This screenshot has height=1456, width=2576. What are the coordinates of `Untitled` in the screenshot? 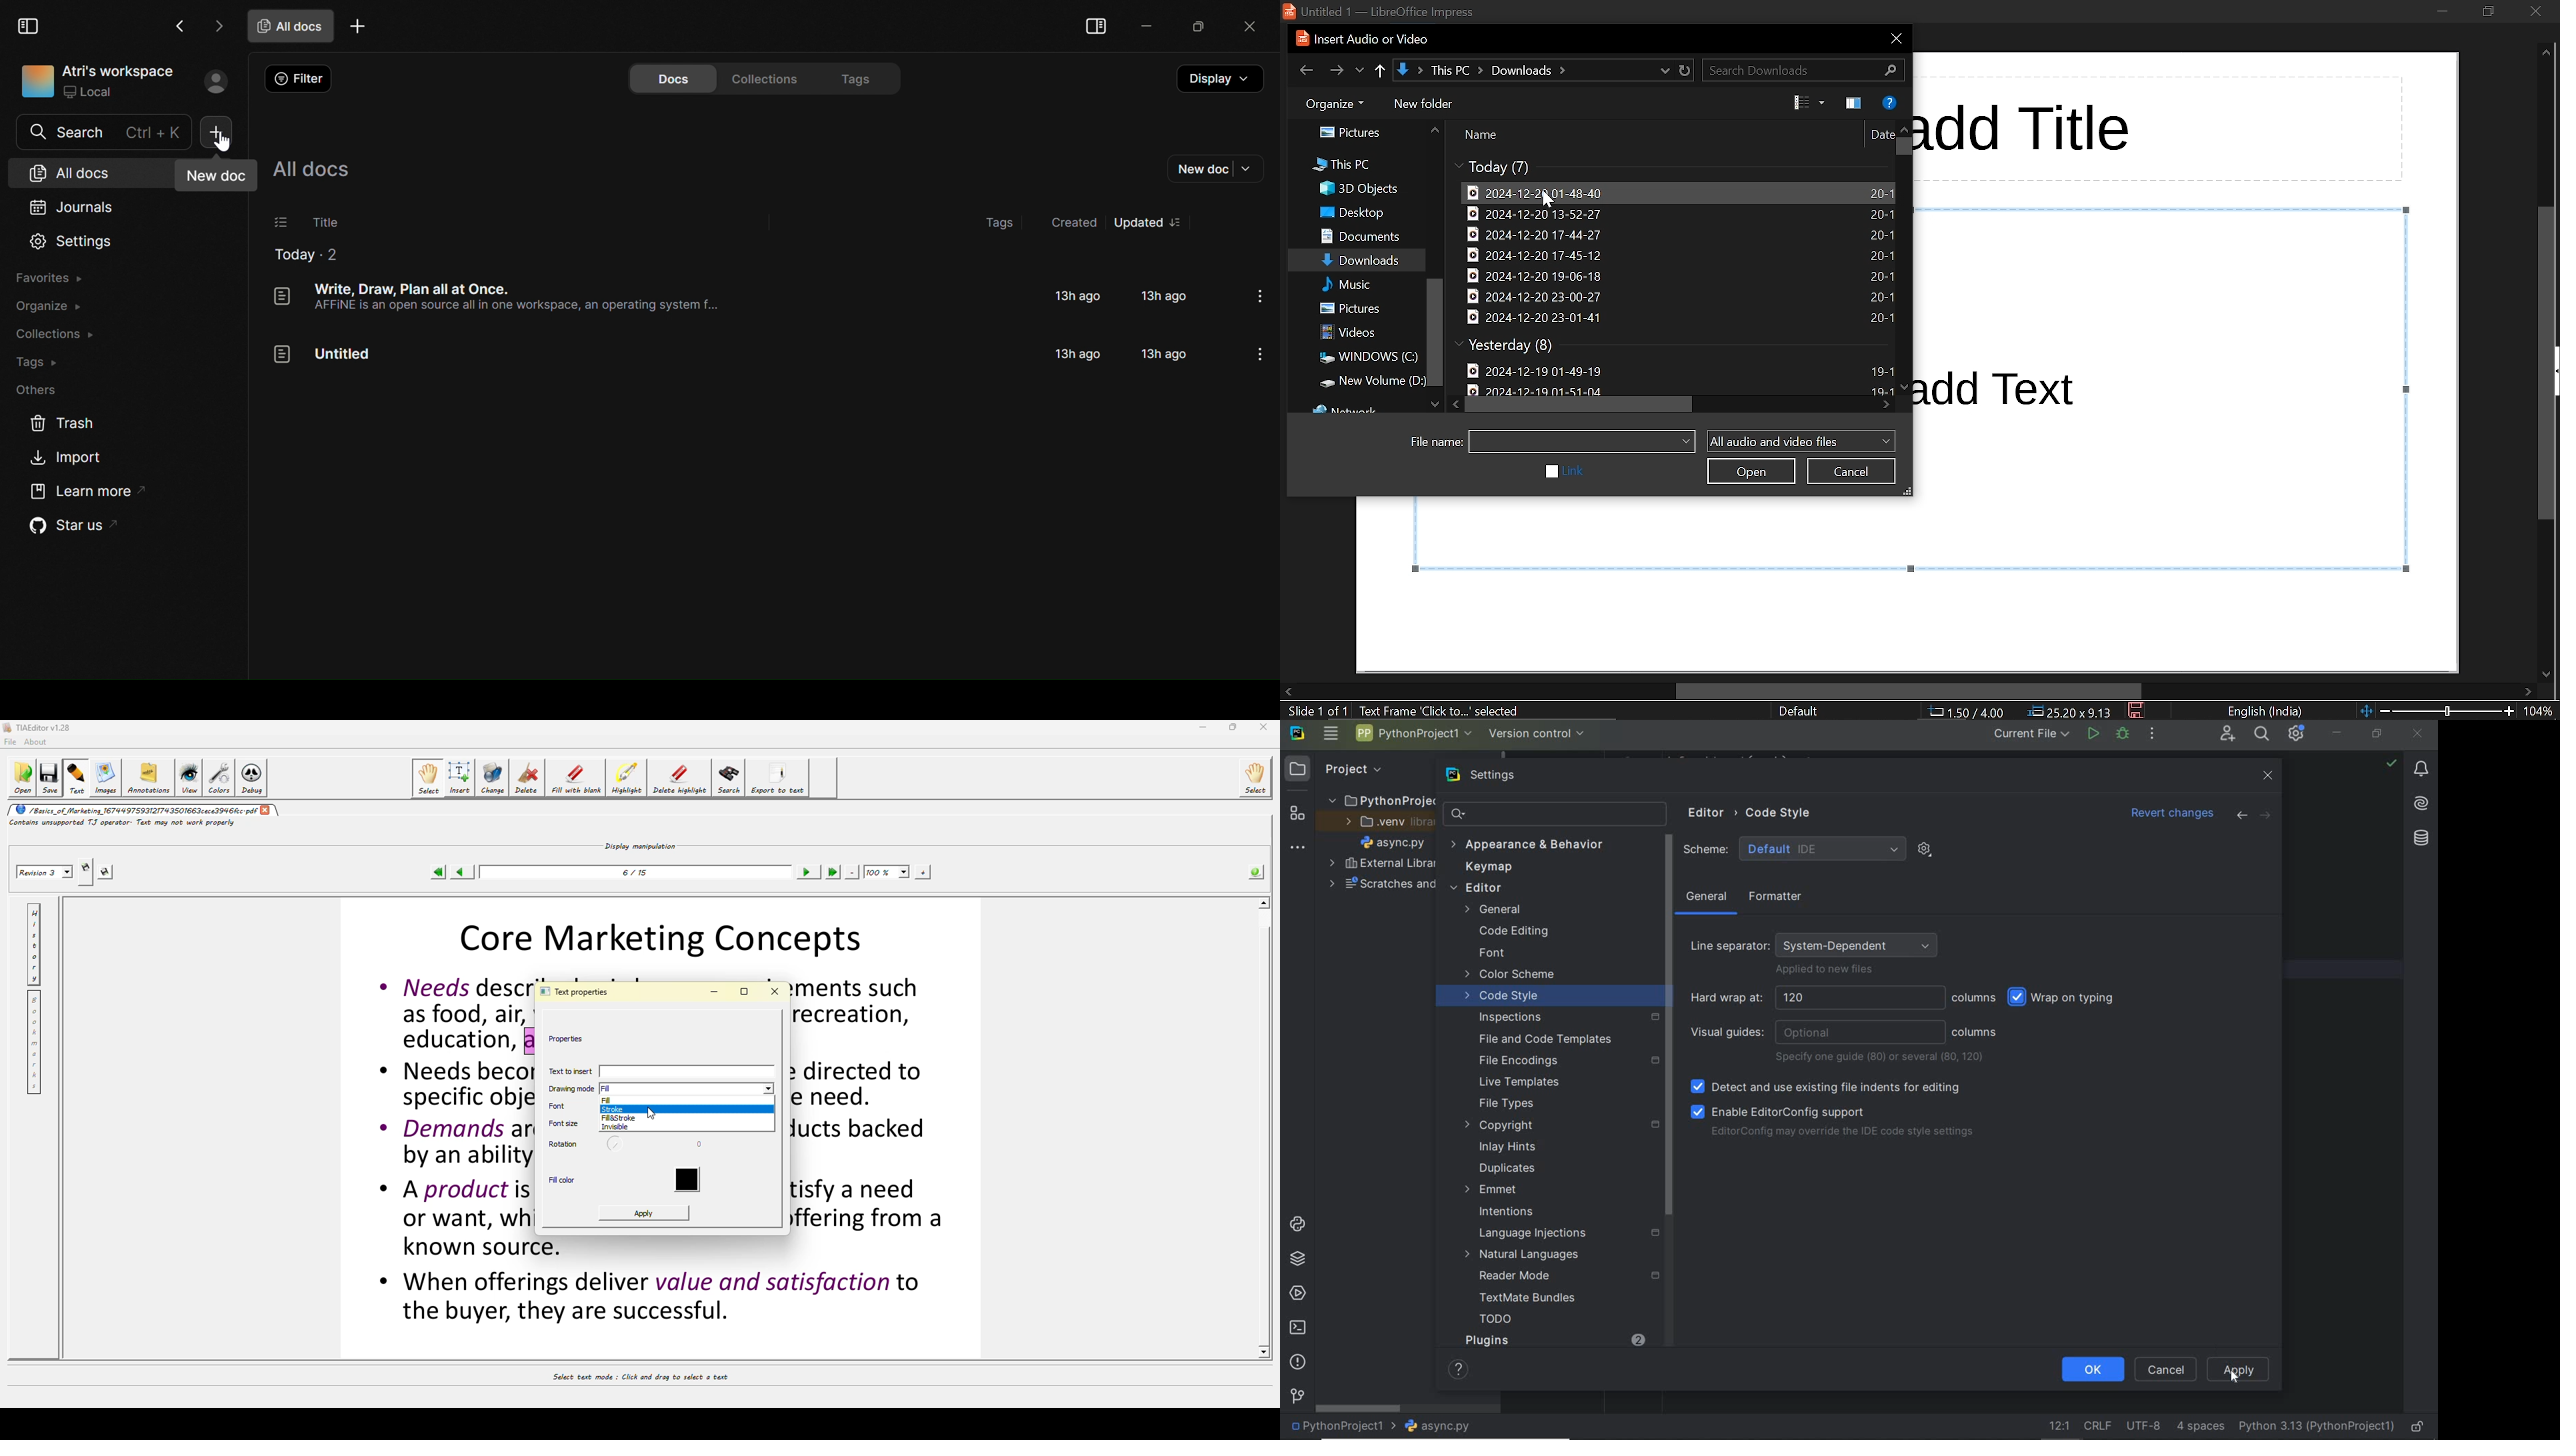 It's located at (343, 354).